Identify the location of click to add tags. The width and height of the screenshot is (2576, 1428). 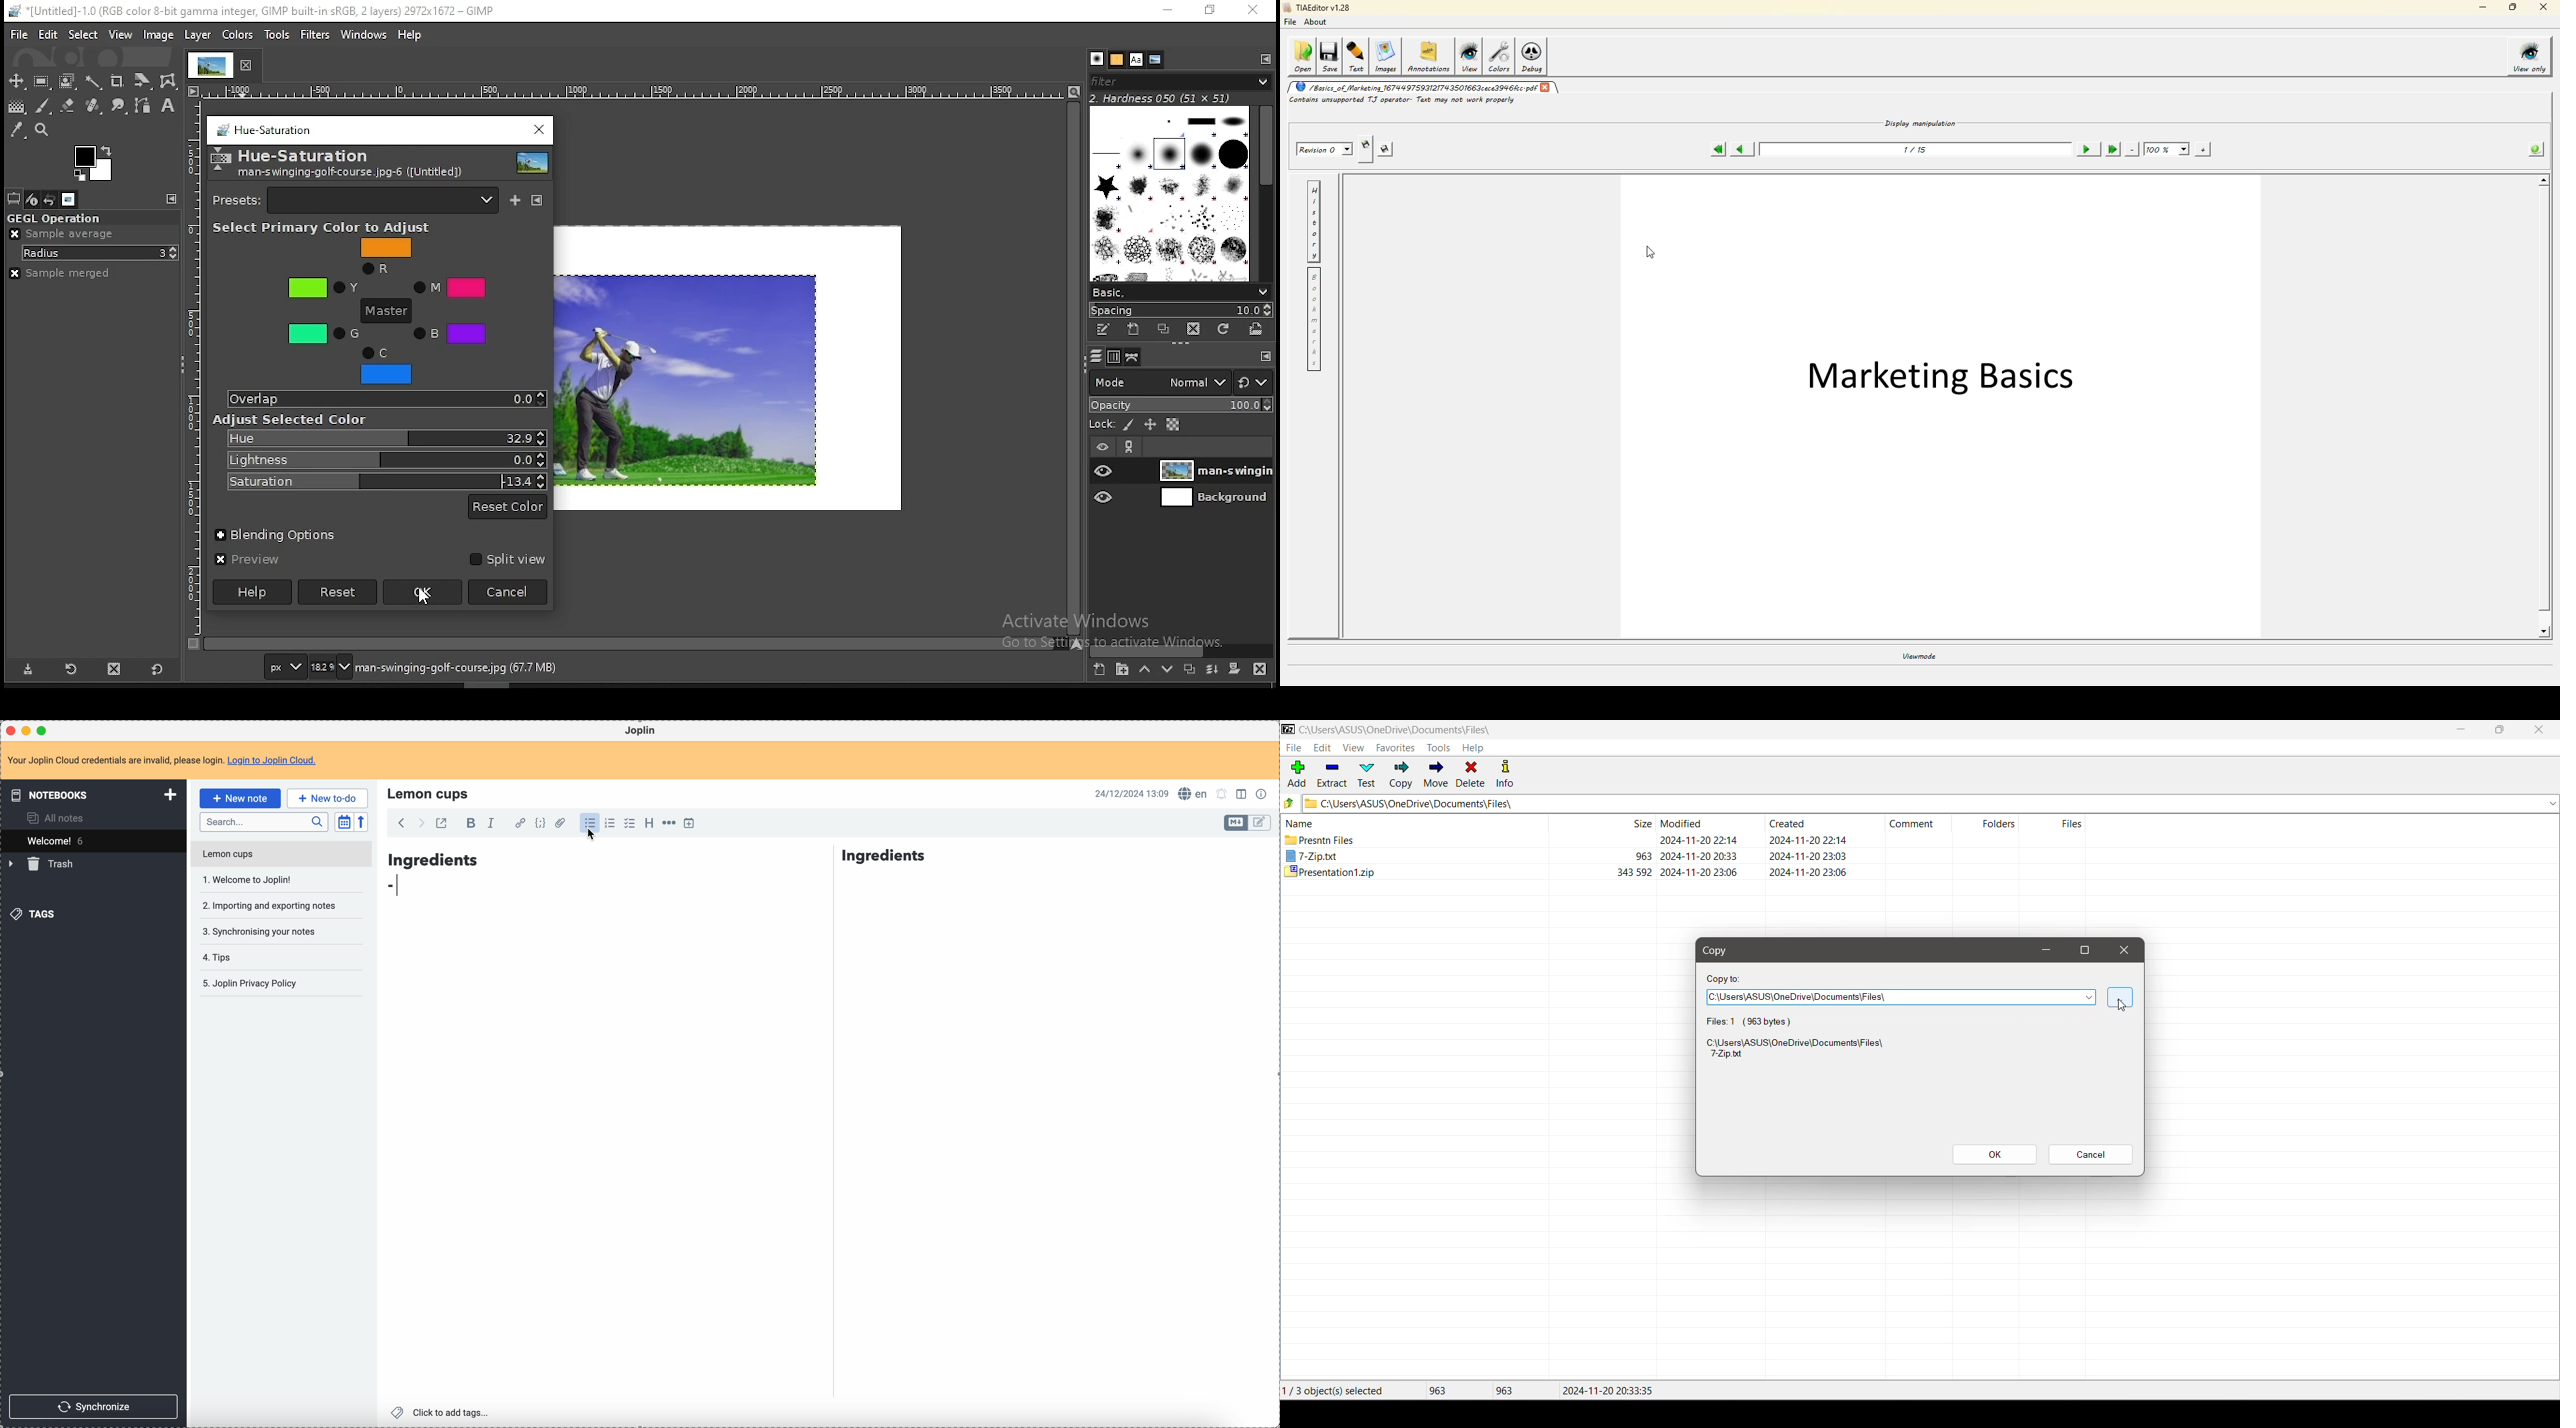
(443, 1413).